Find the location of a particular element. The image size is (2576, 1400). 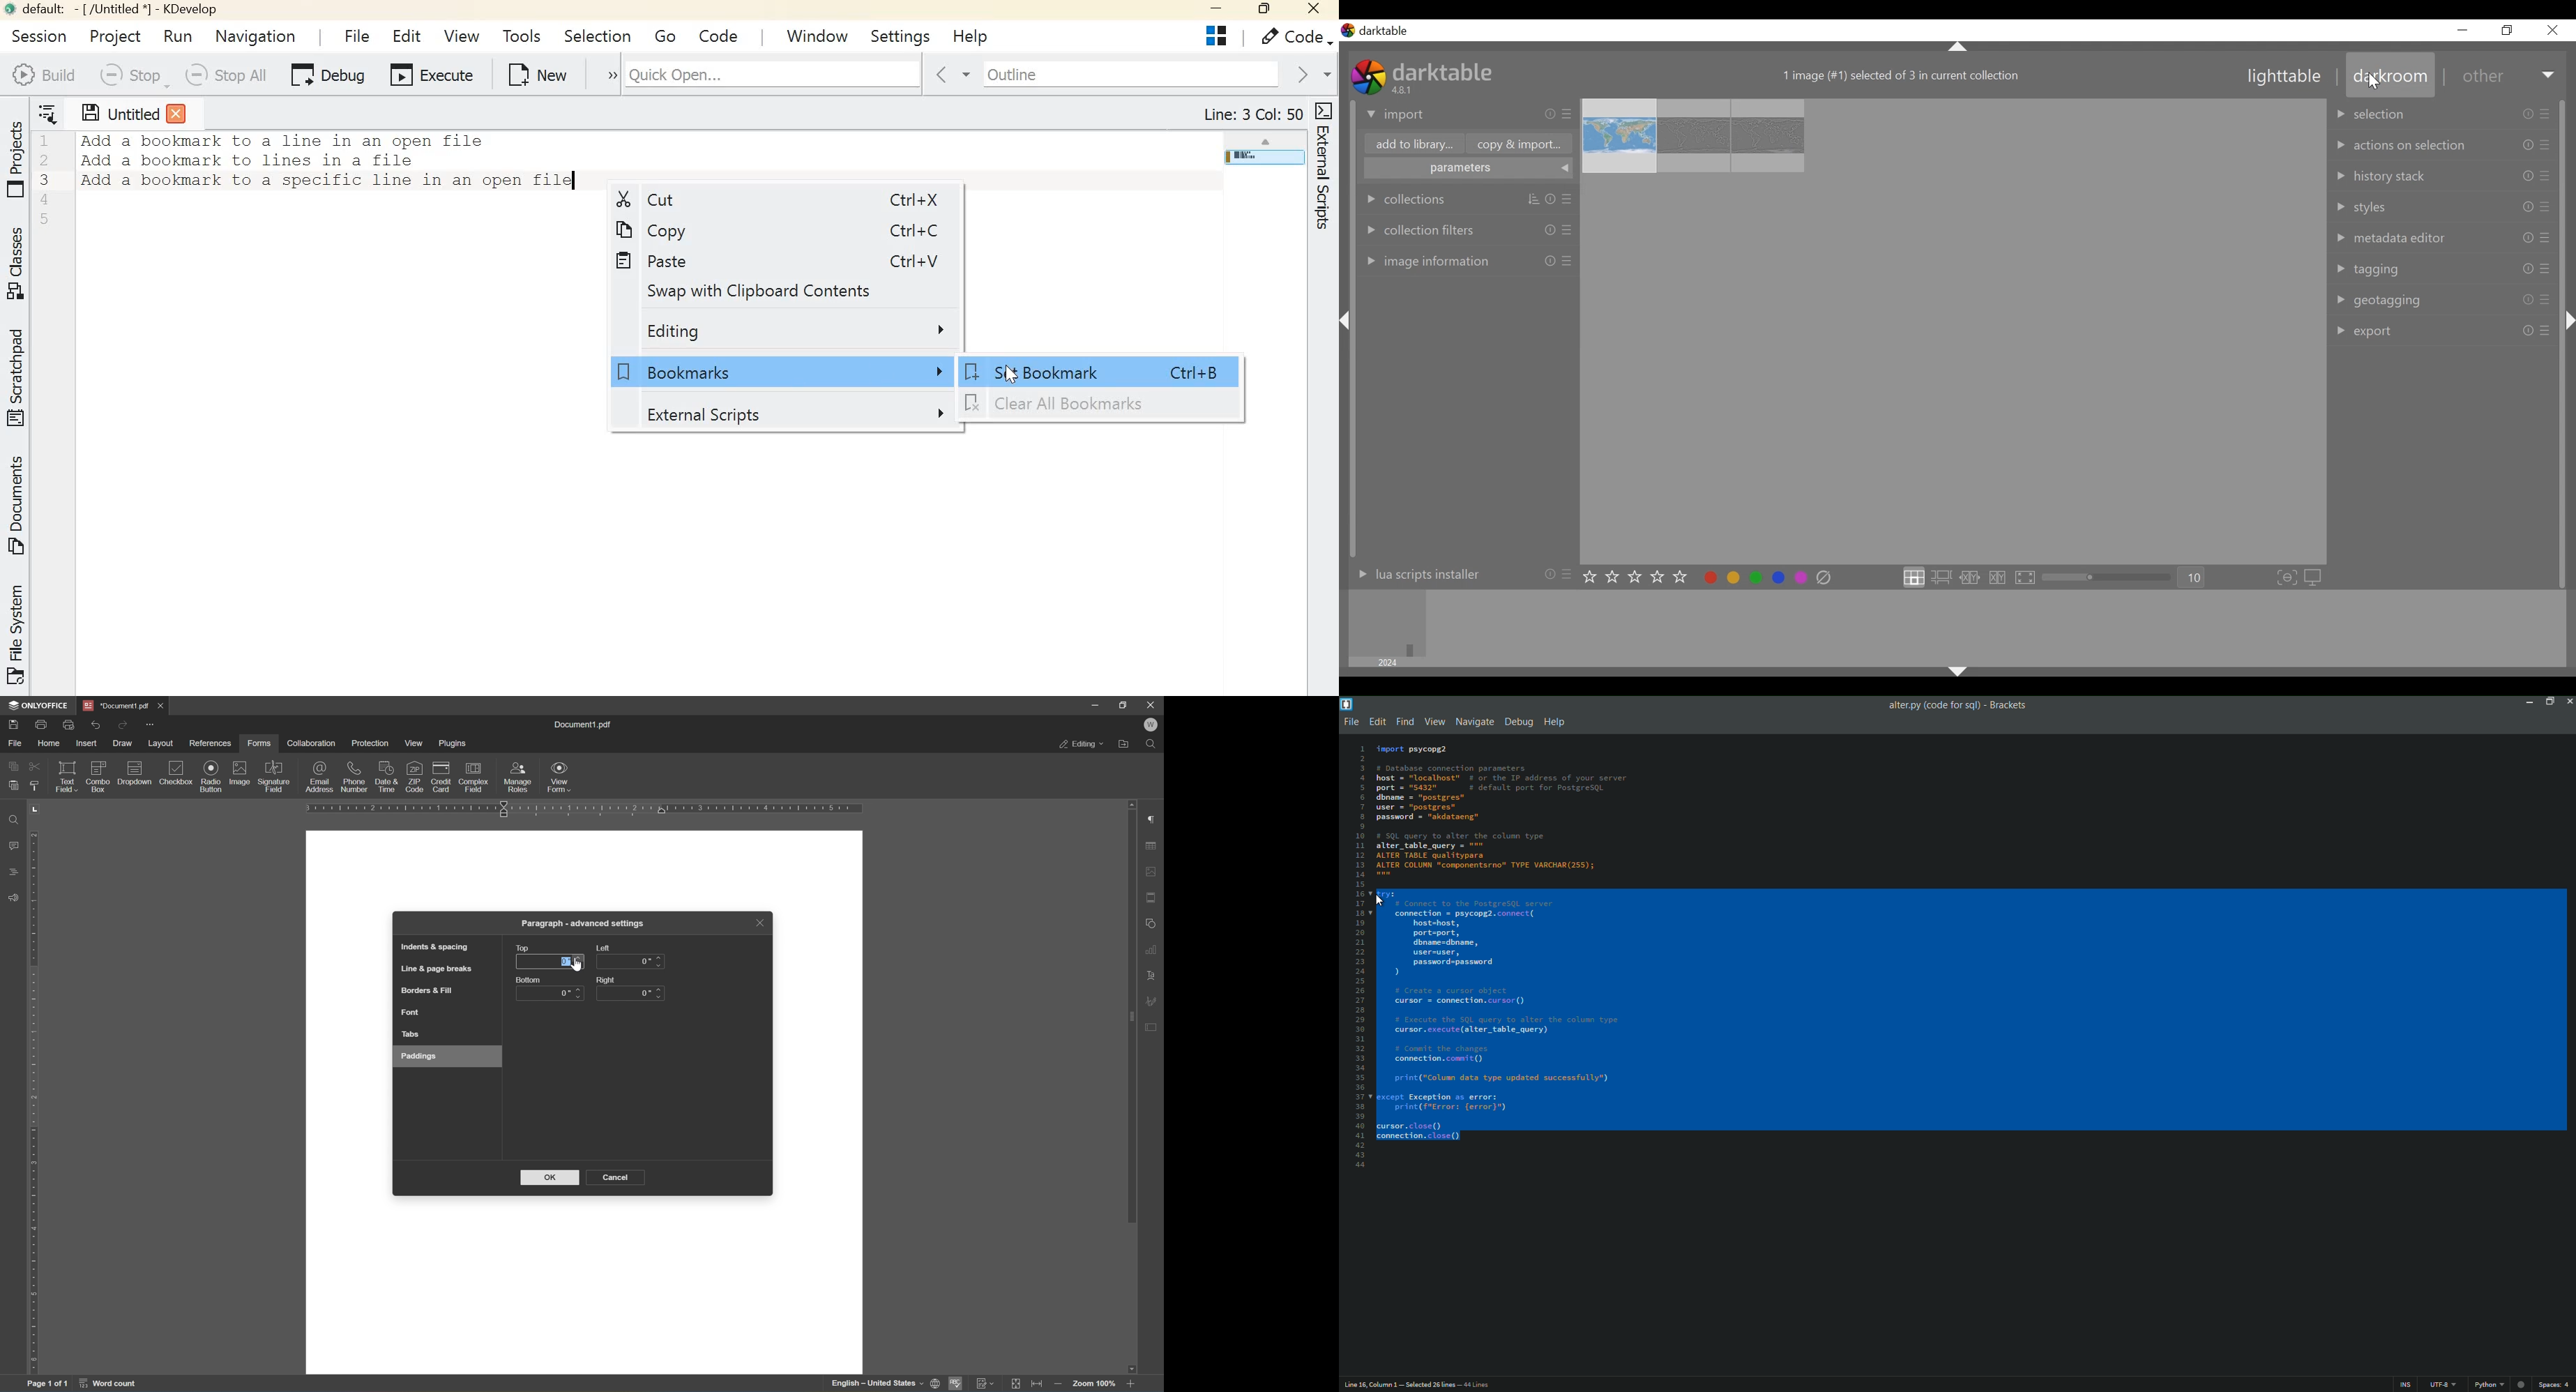

darkroom is located at coordinates (2391, 75).